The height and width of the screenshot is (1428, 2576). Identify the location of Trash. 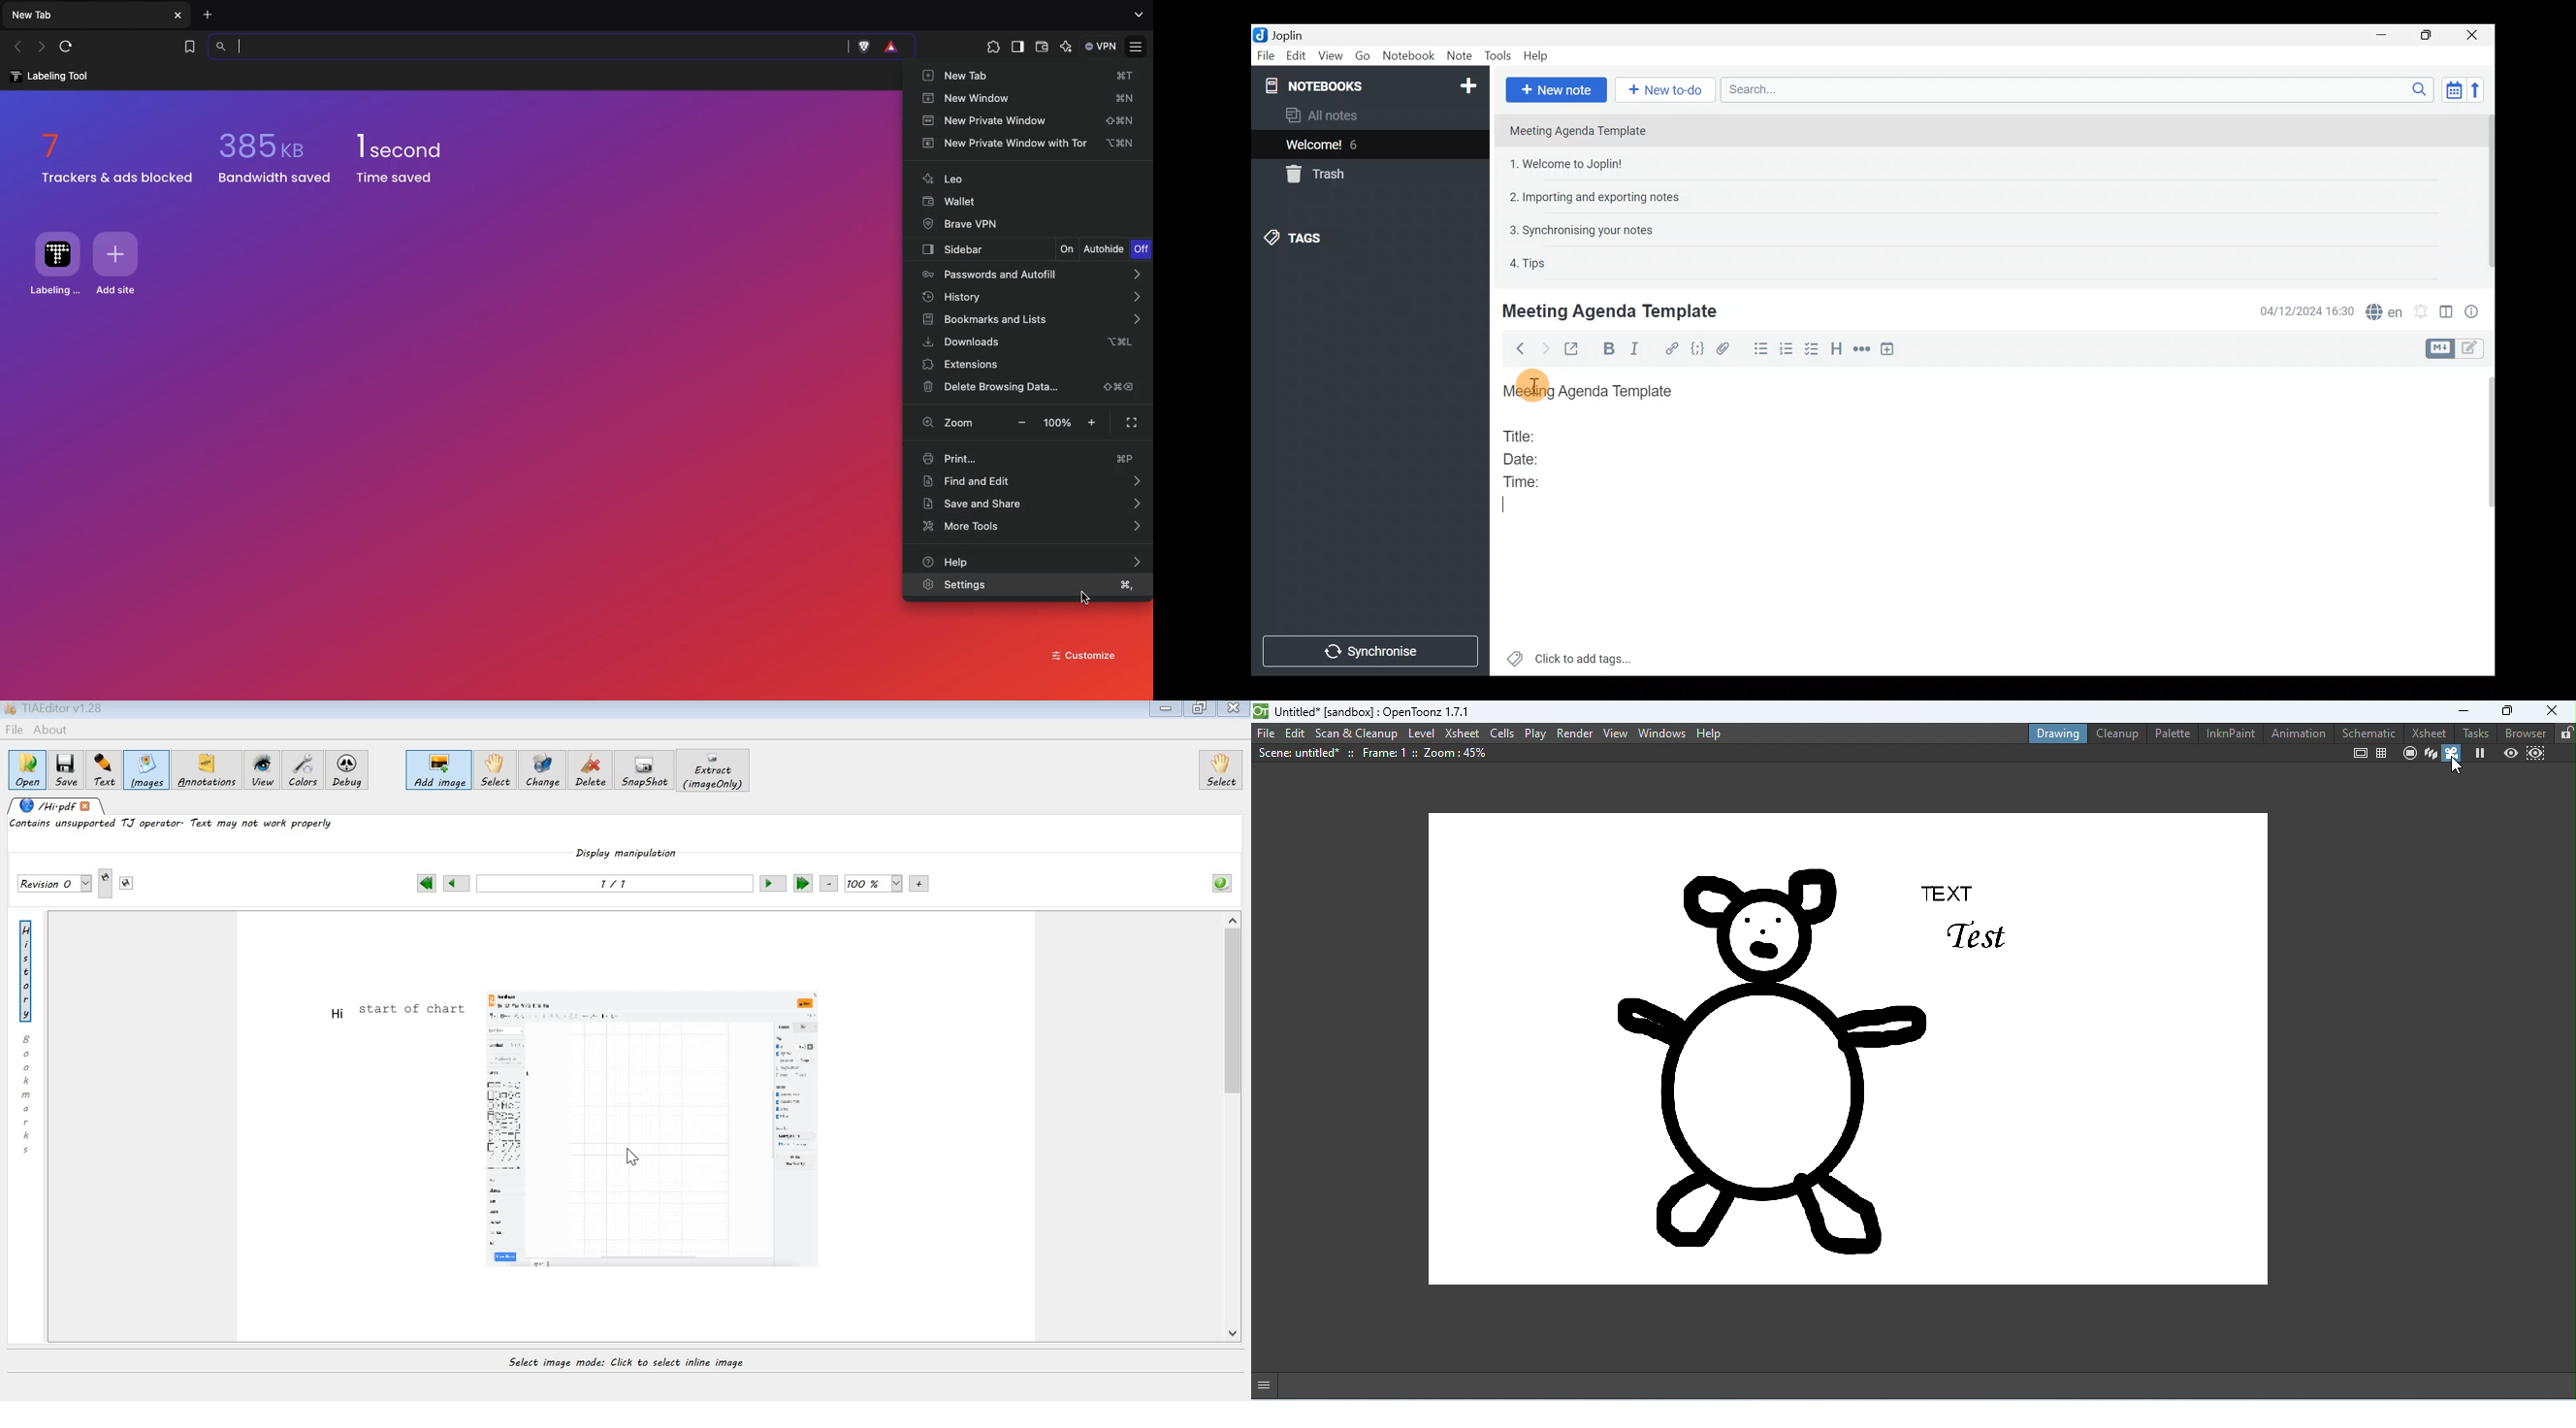
(1313, 174).